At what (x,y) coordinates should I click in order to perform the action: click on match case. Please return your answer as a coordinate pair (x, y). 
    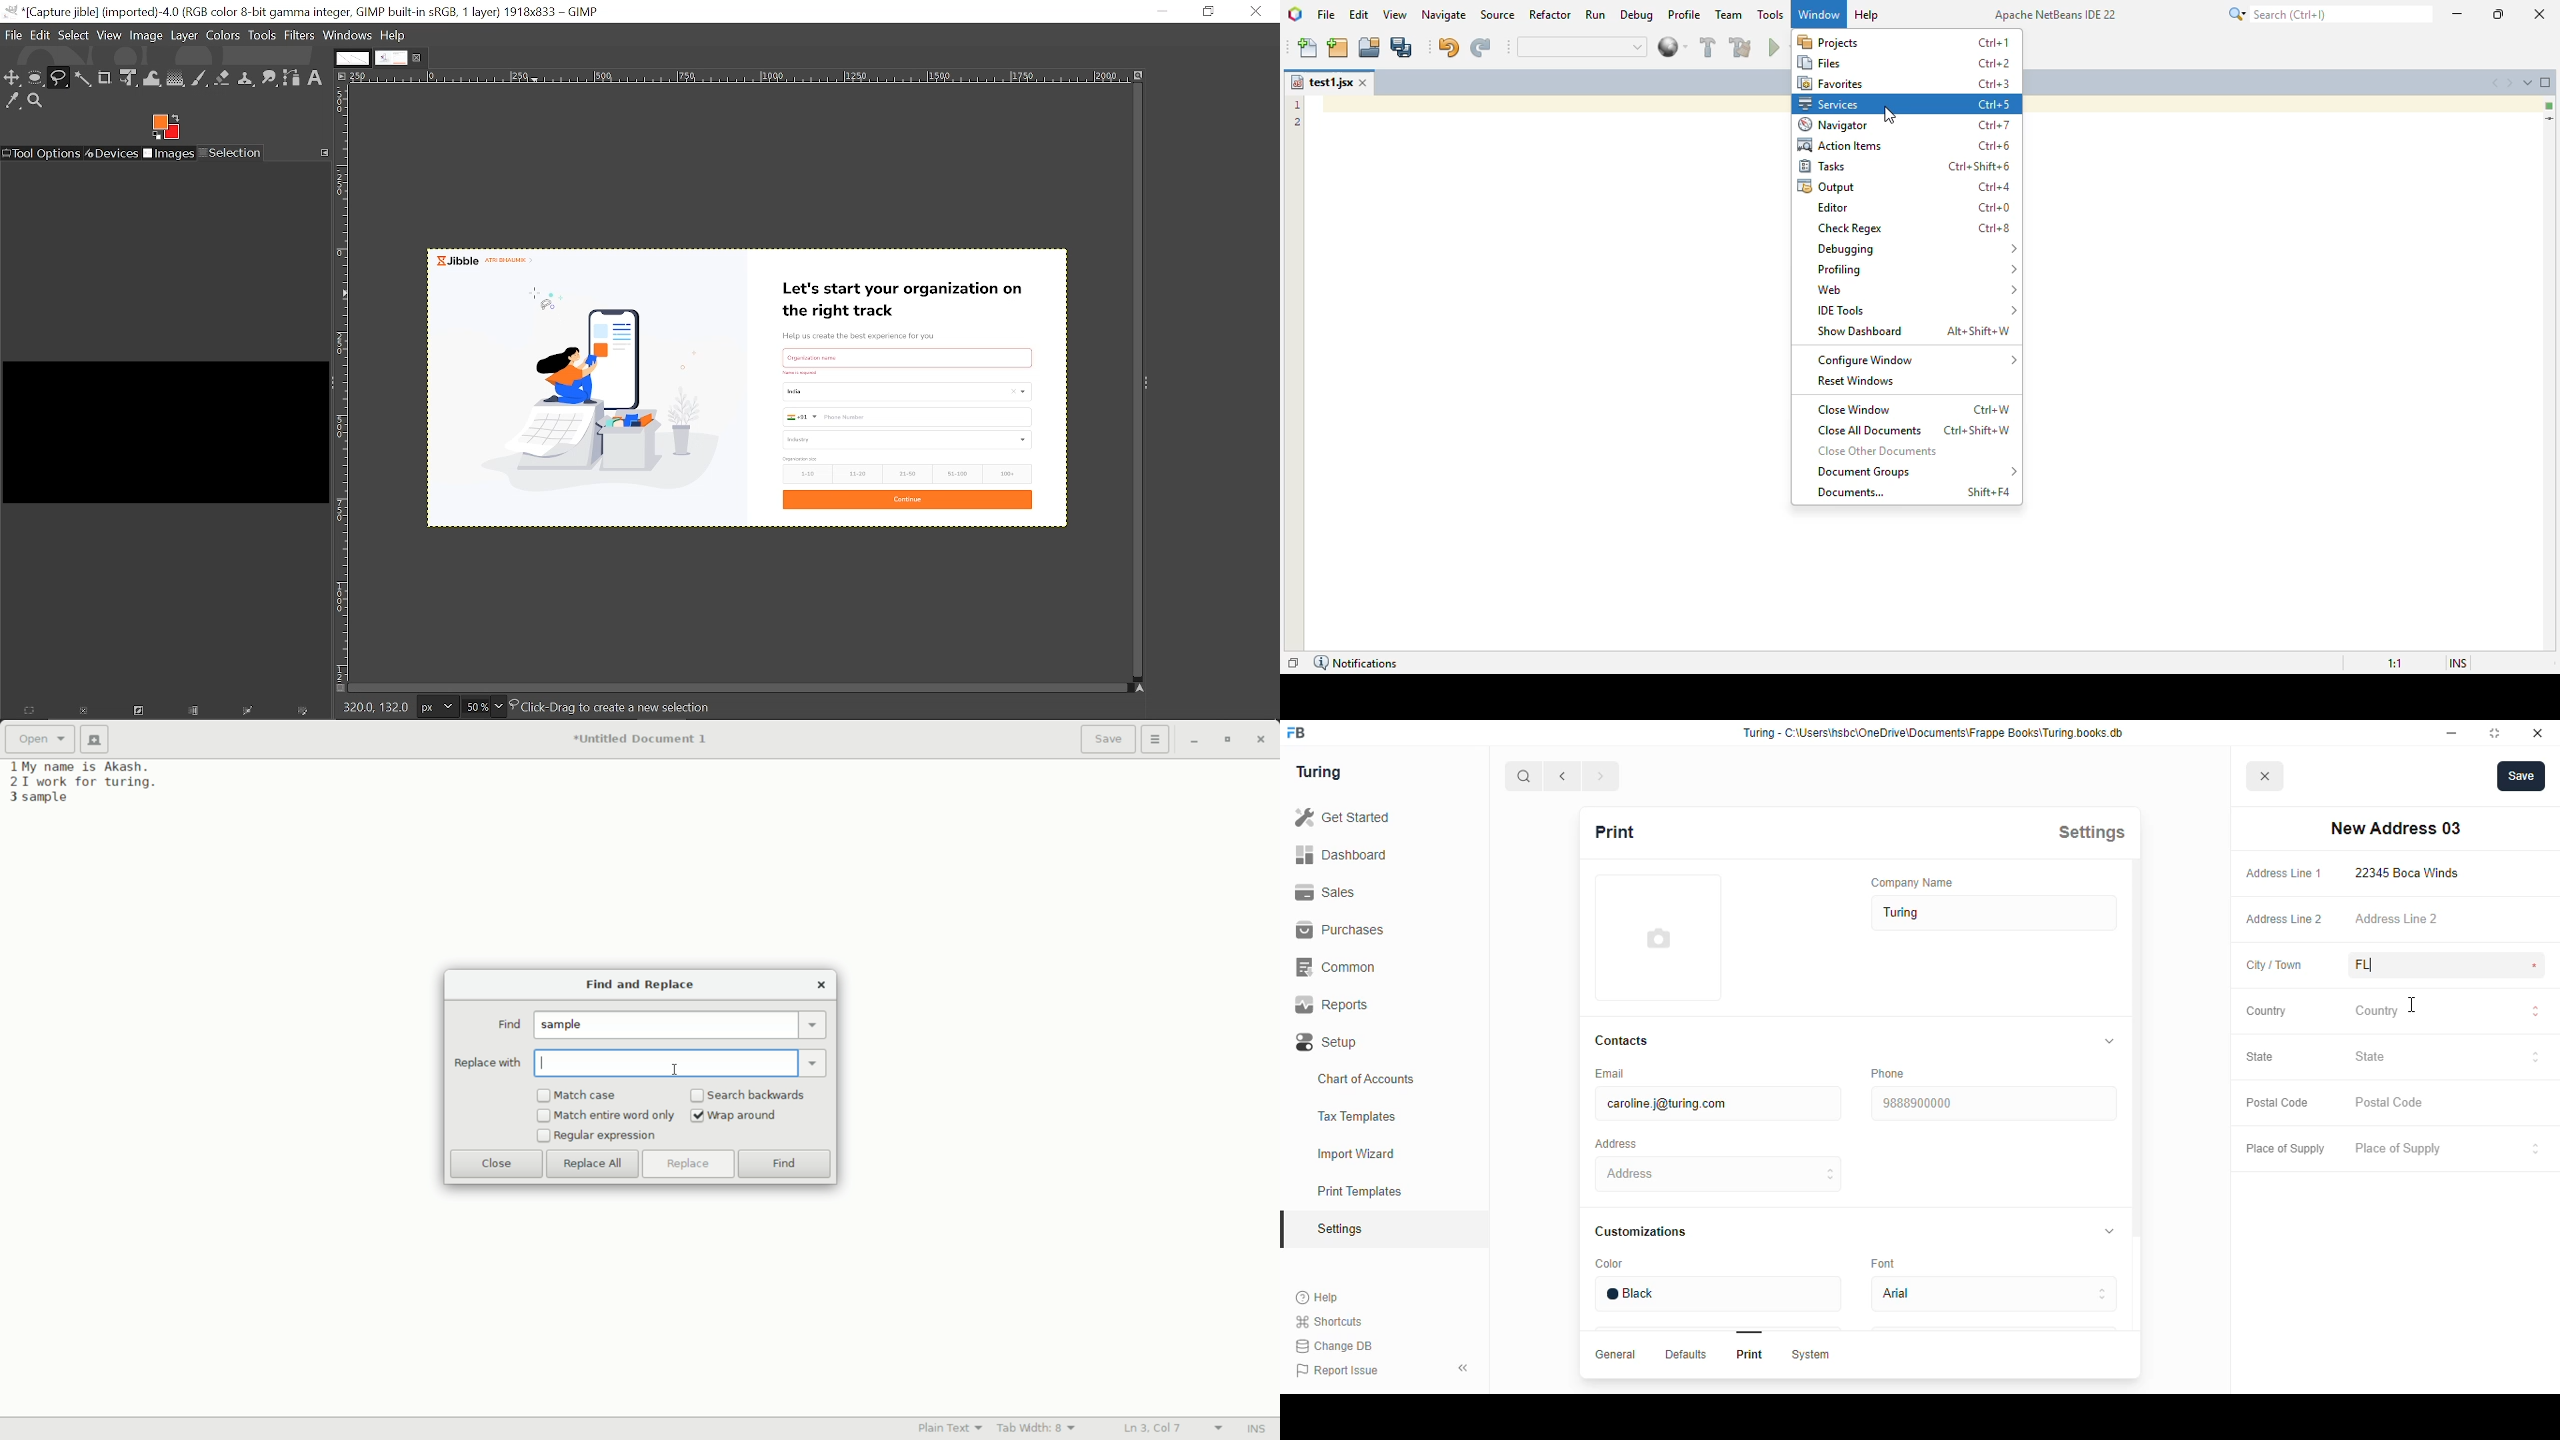
    Looking at the image, I should click on (587, 1096).